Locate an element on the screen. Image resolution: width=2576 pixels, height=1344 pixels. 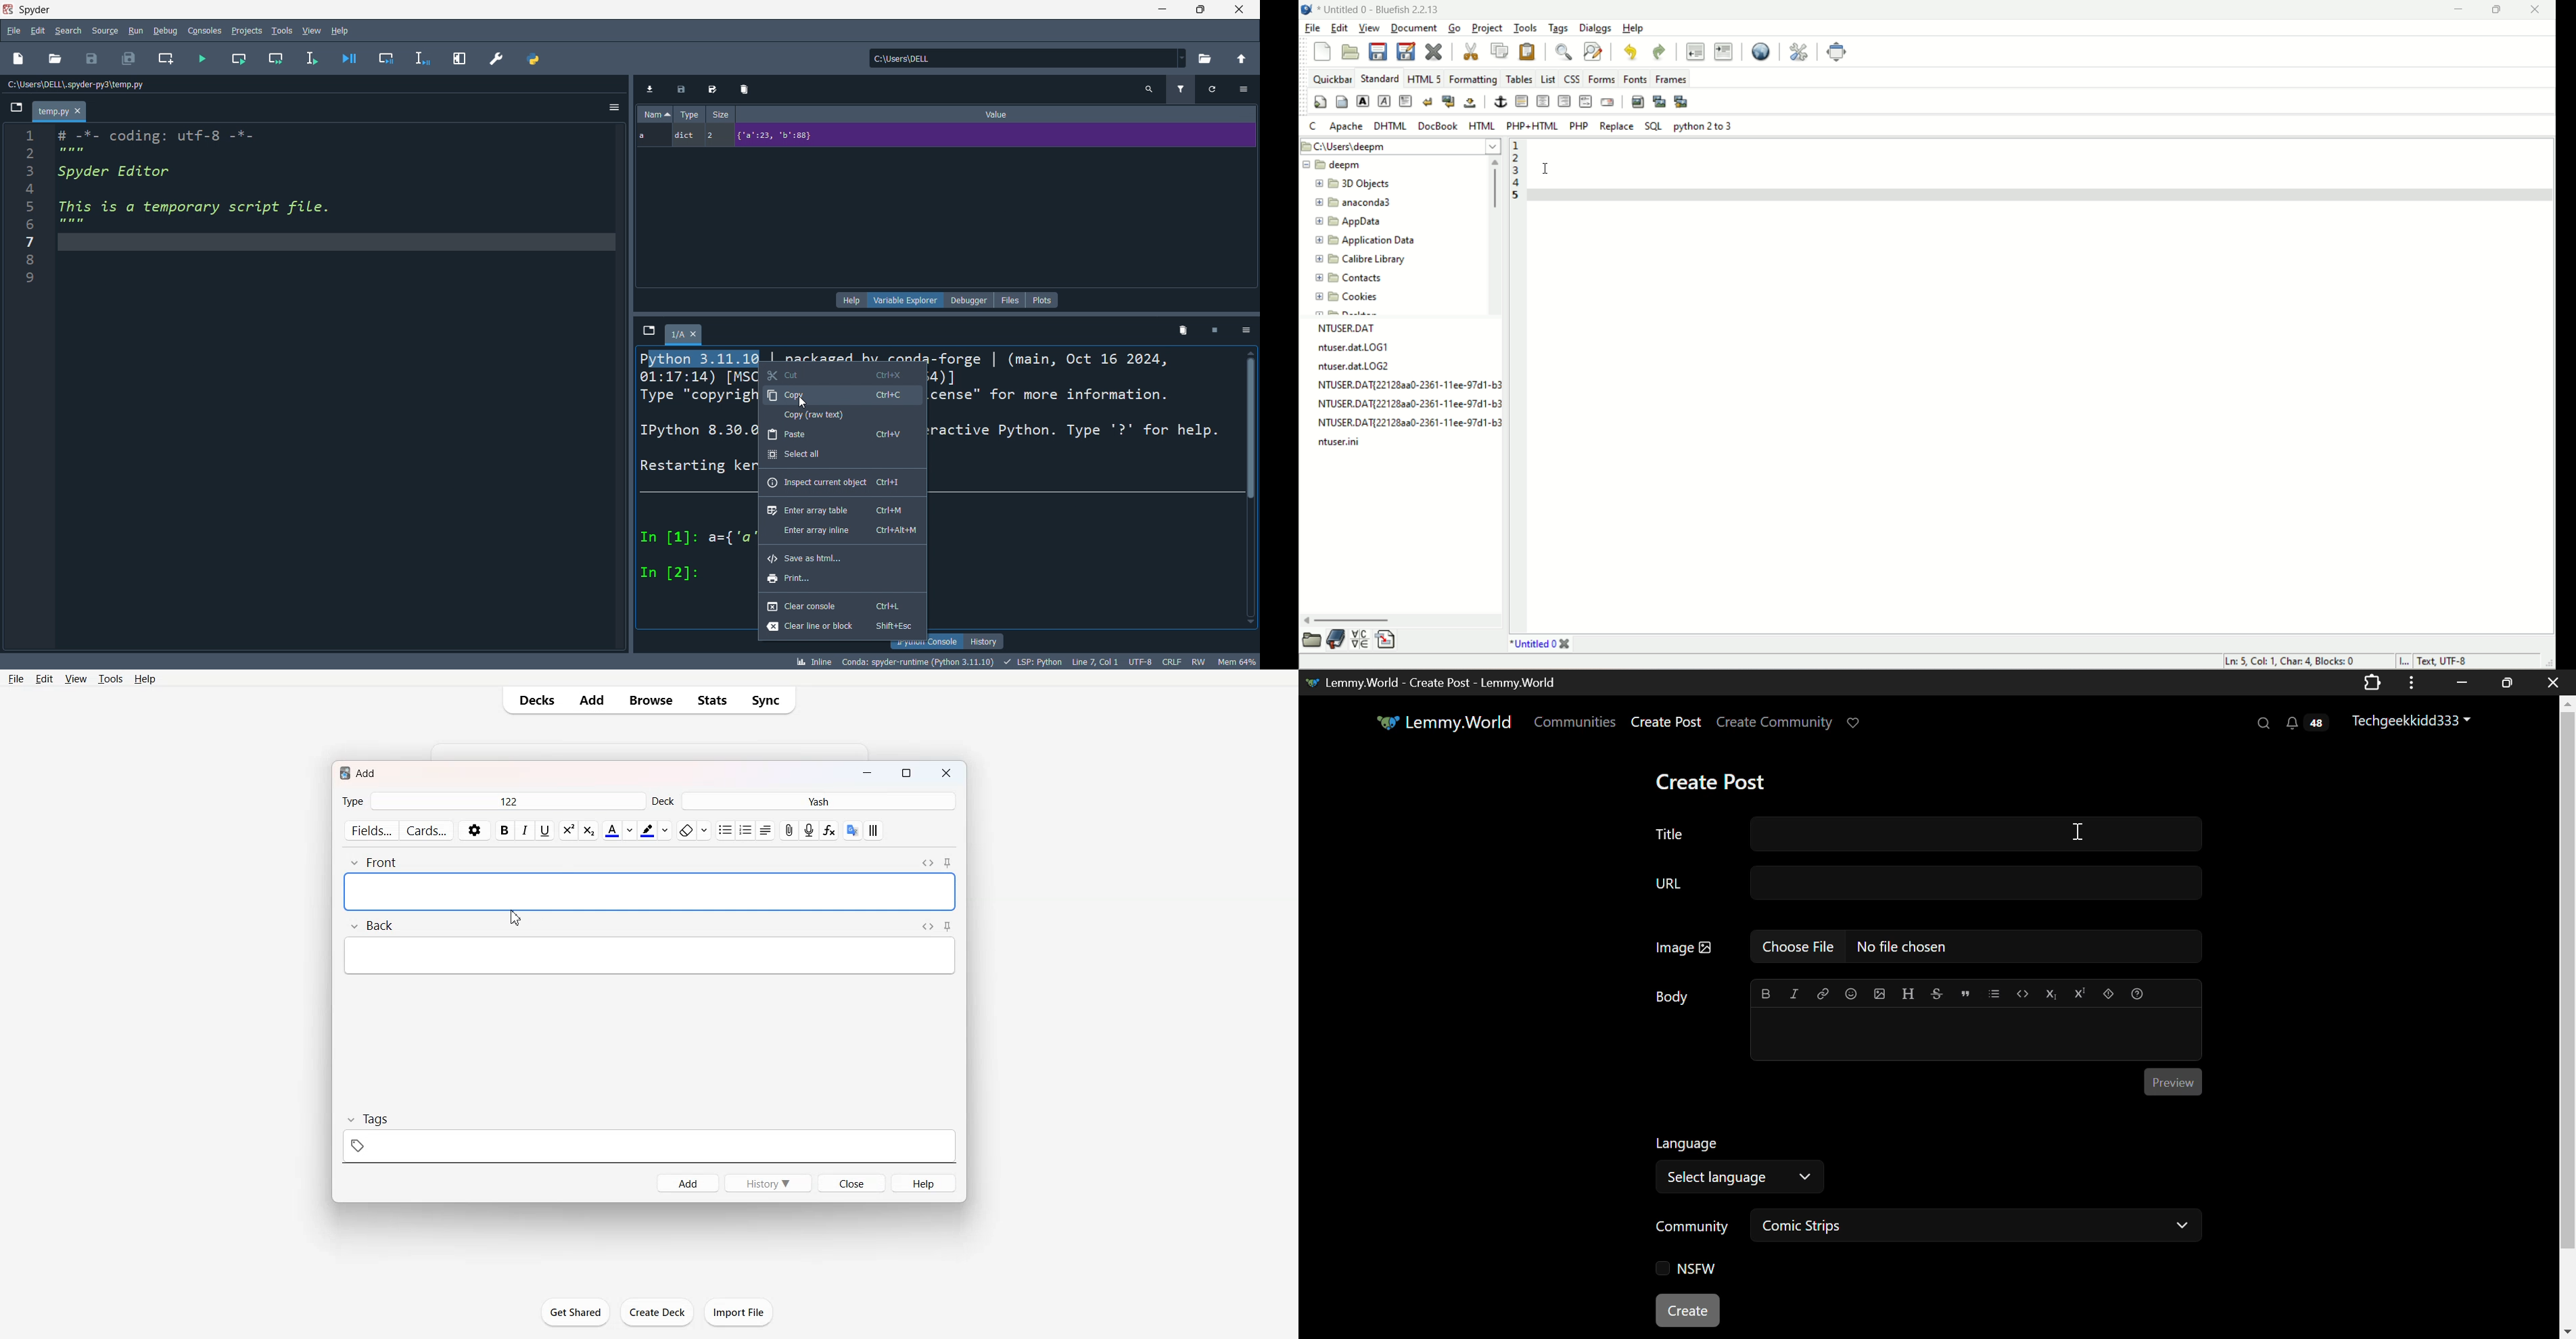
a, dict, 2, {'a':23, 'b': 88} is located at coordinates (943, 137).